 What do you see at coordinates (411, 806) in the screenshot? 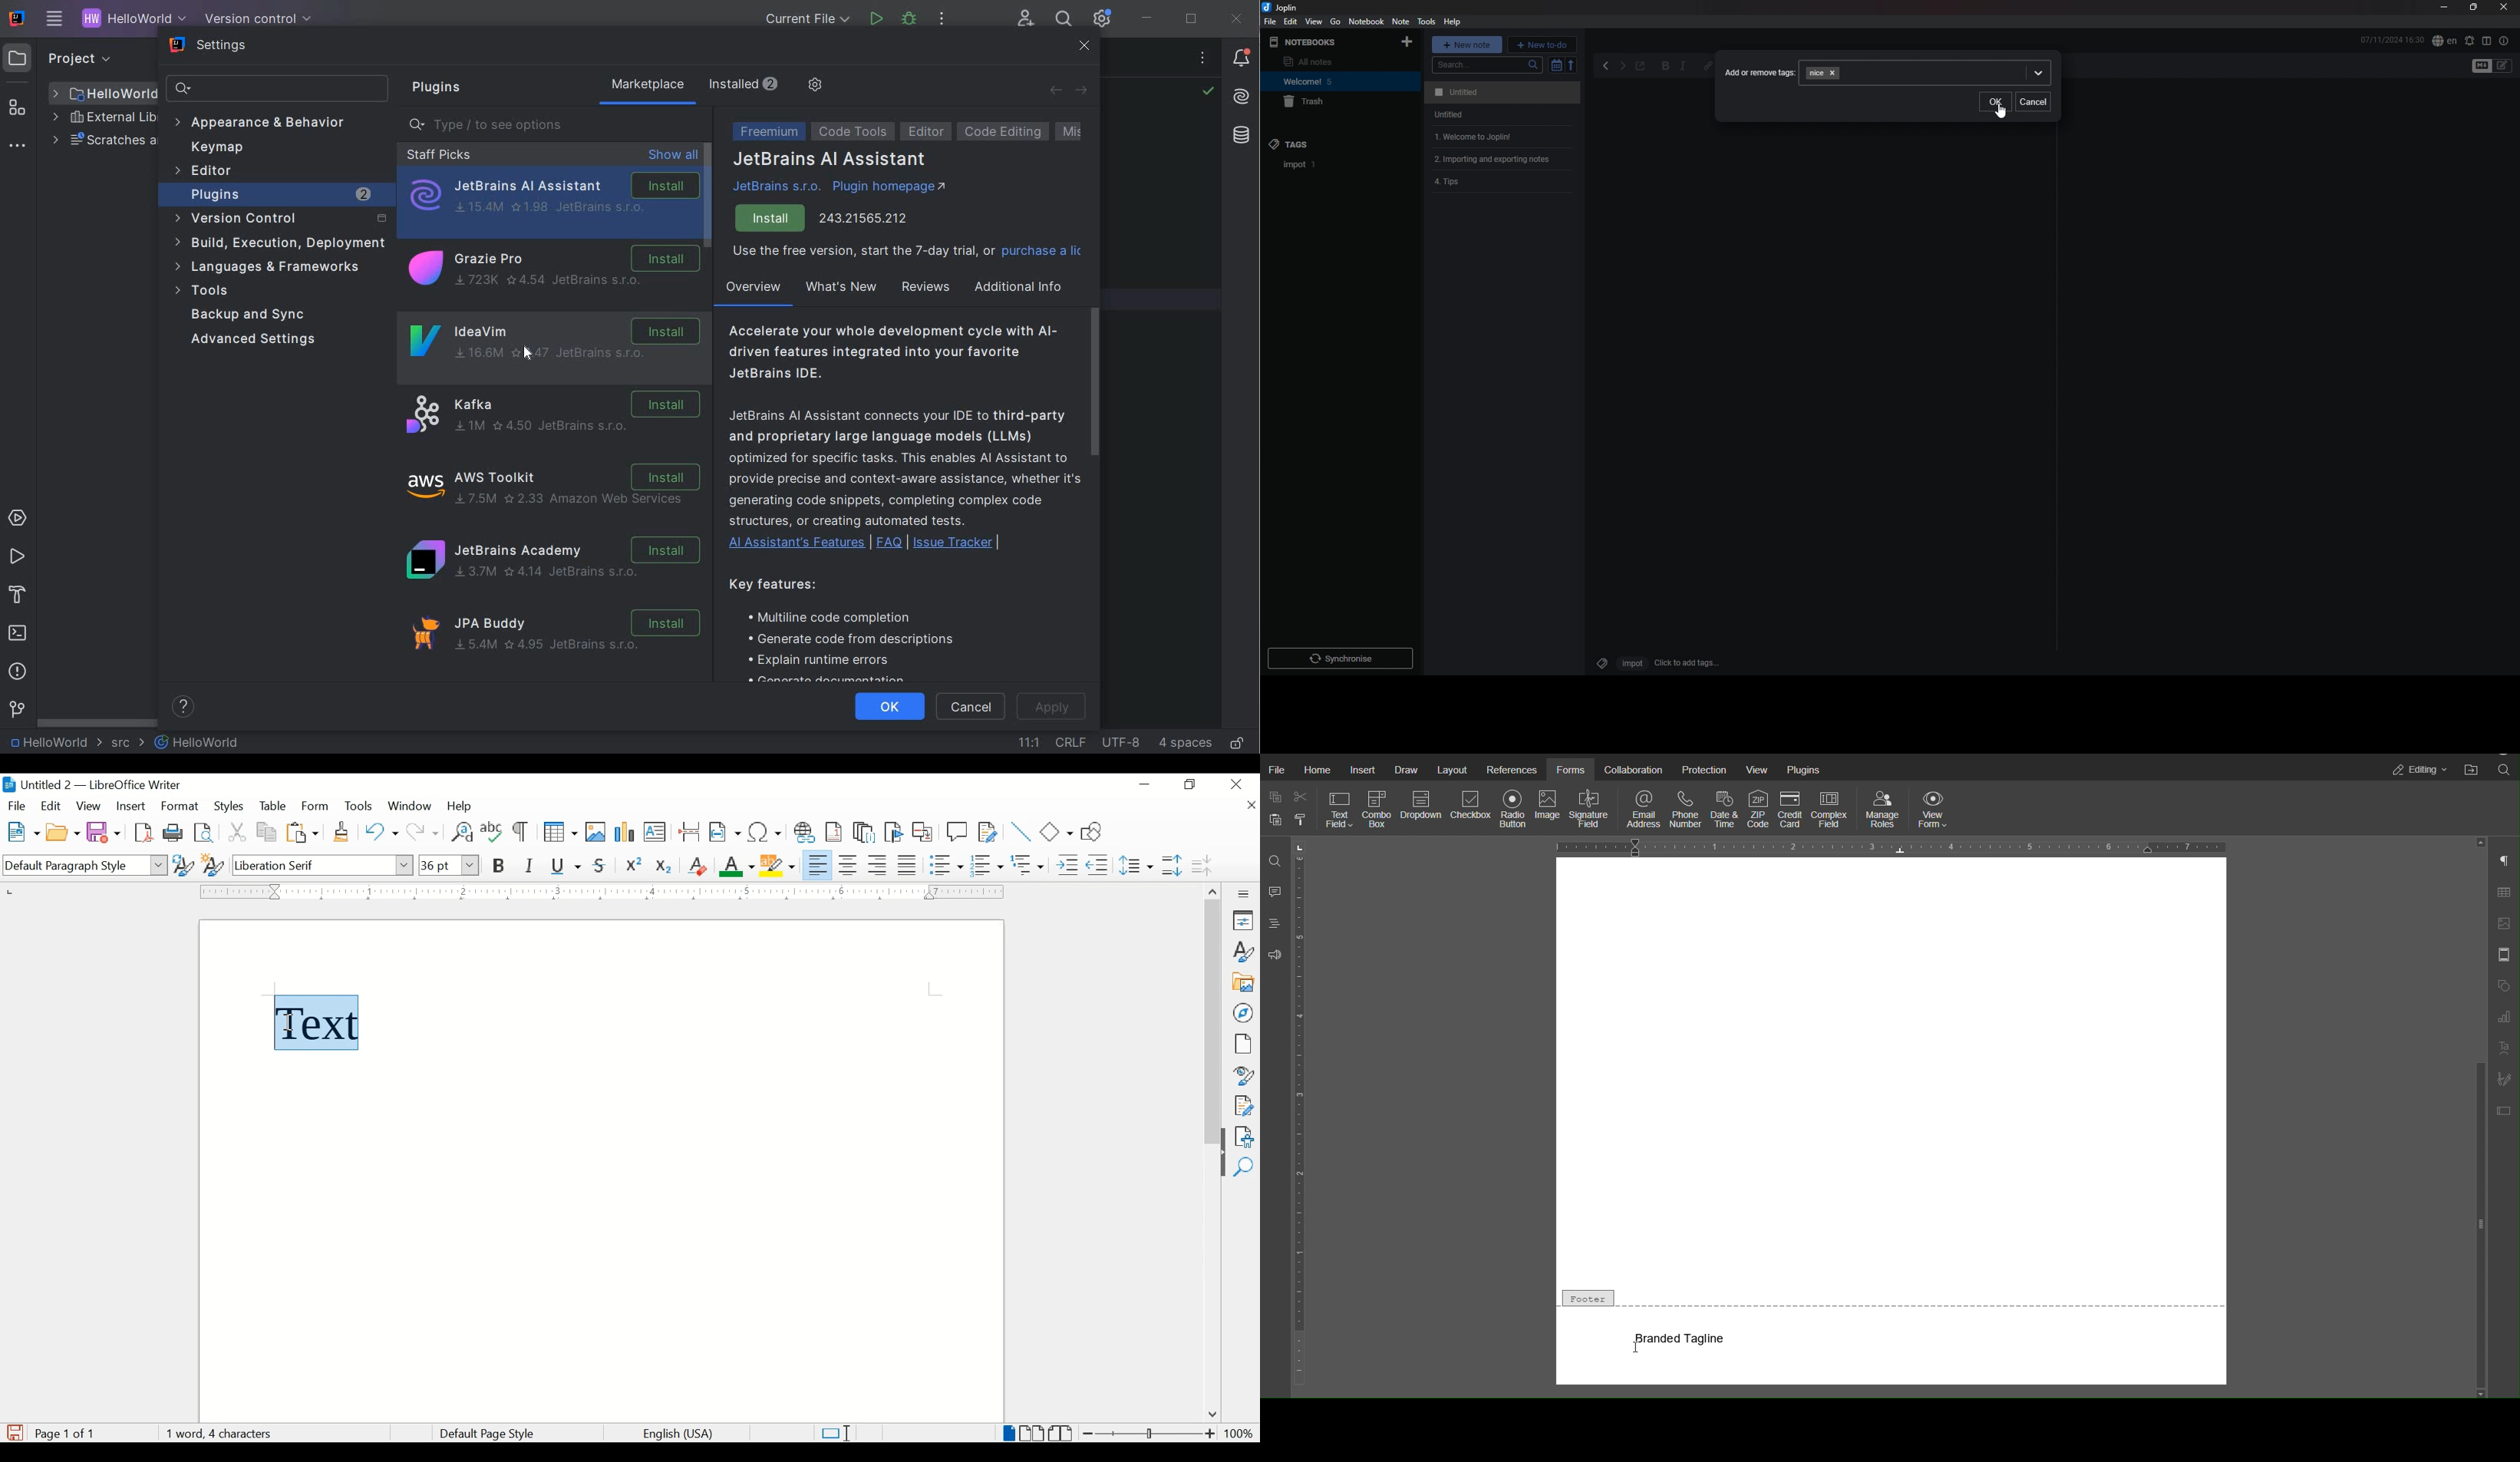
I see `window` at bounding box center [411, 806].